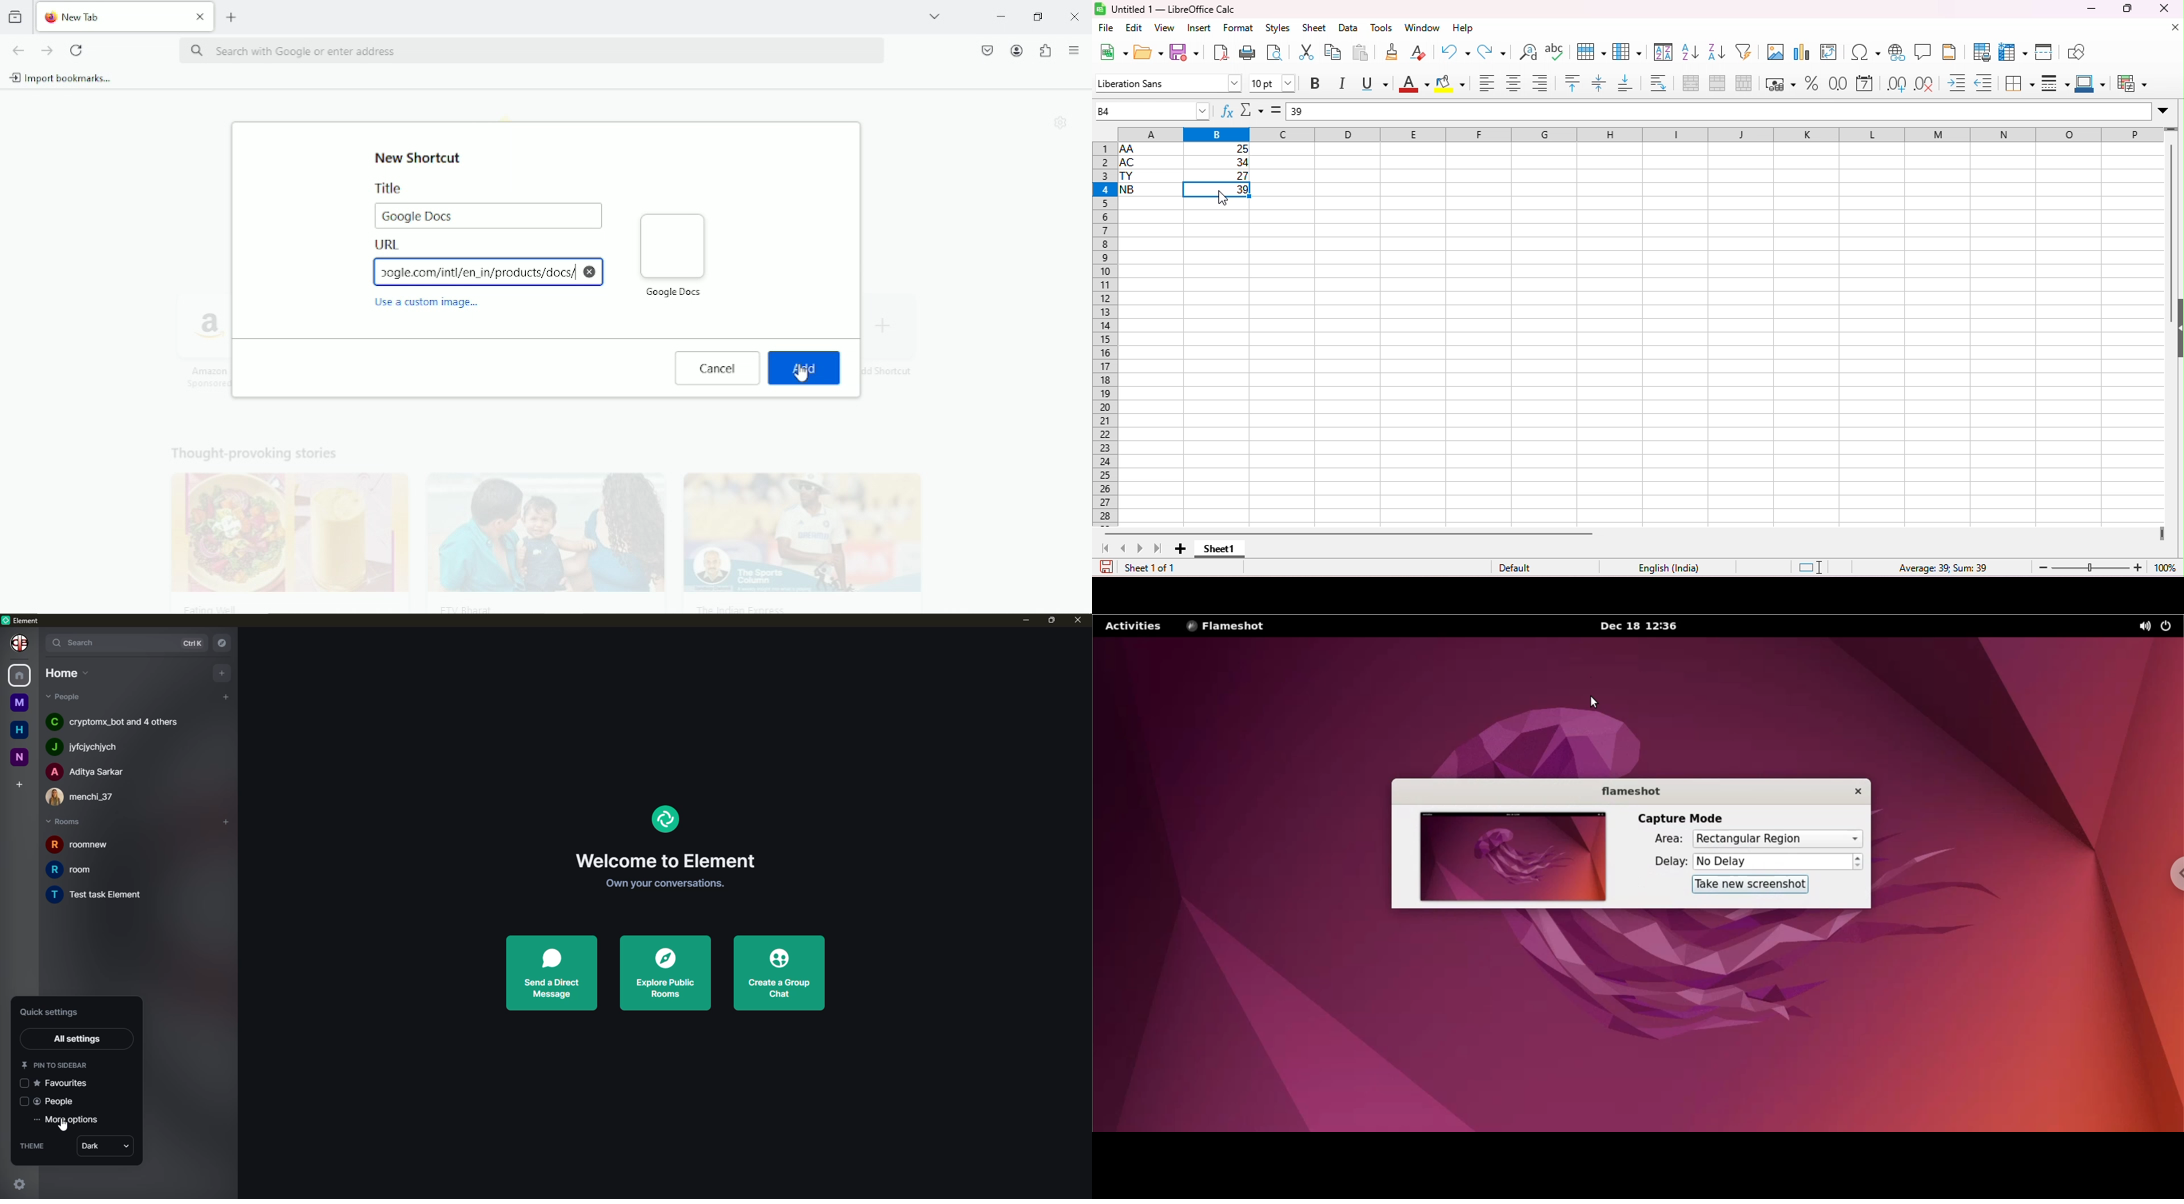 This screenshot has width=2184, height=1204. Describe the element at coordinates (1717, 82) in the screenshot. I see `merge` at that location.